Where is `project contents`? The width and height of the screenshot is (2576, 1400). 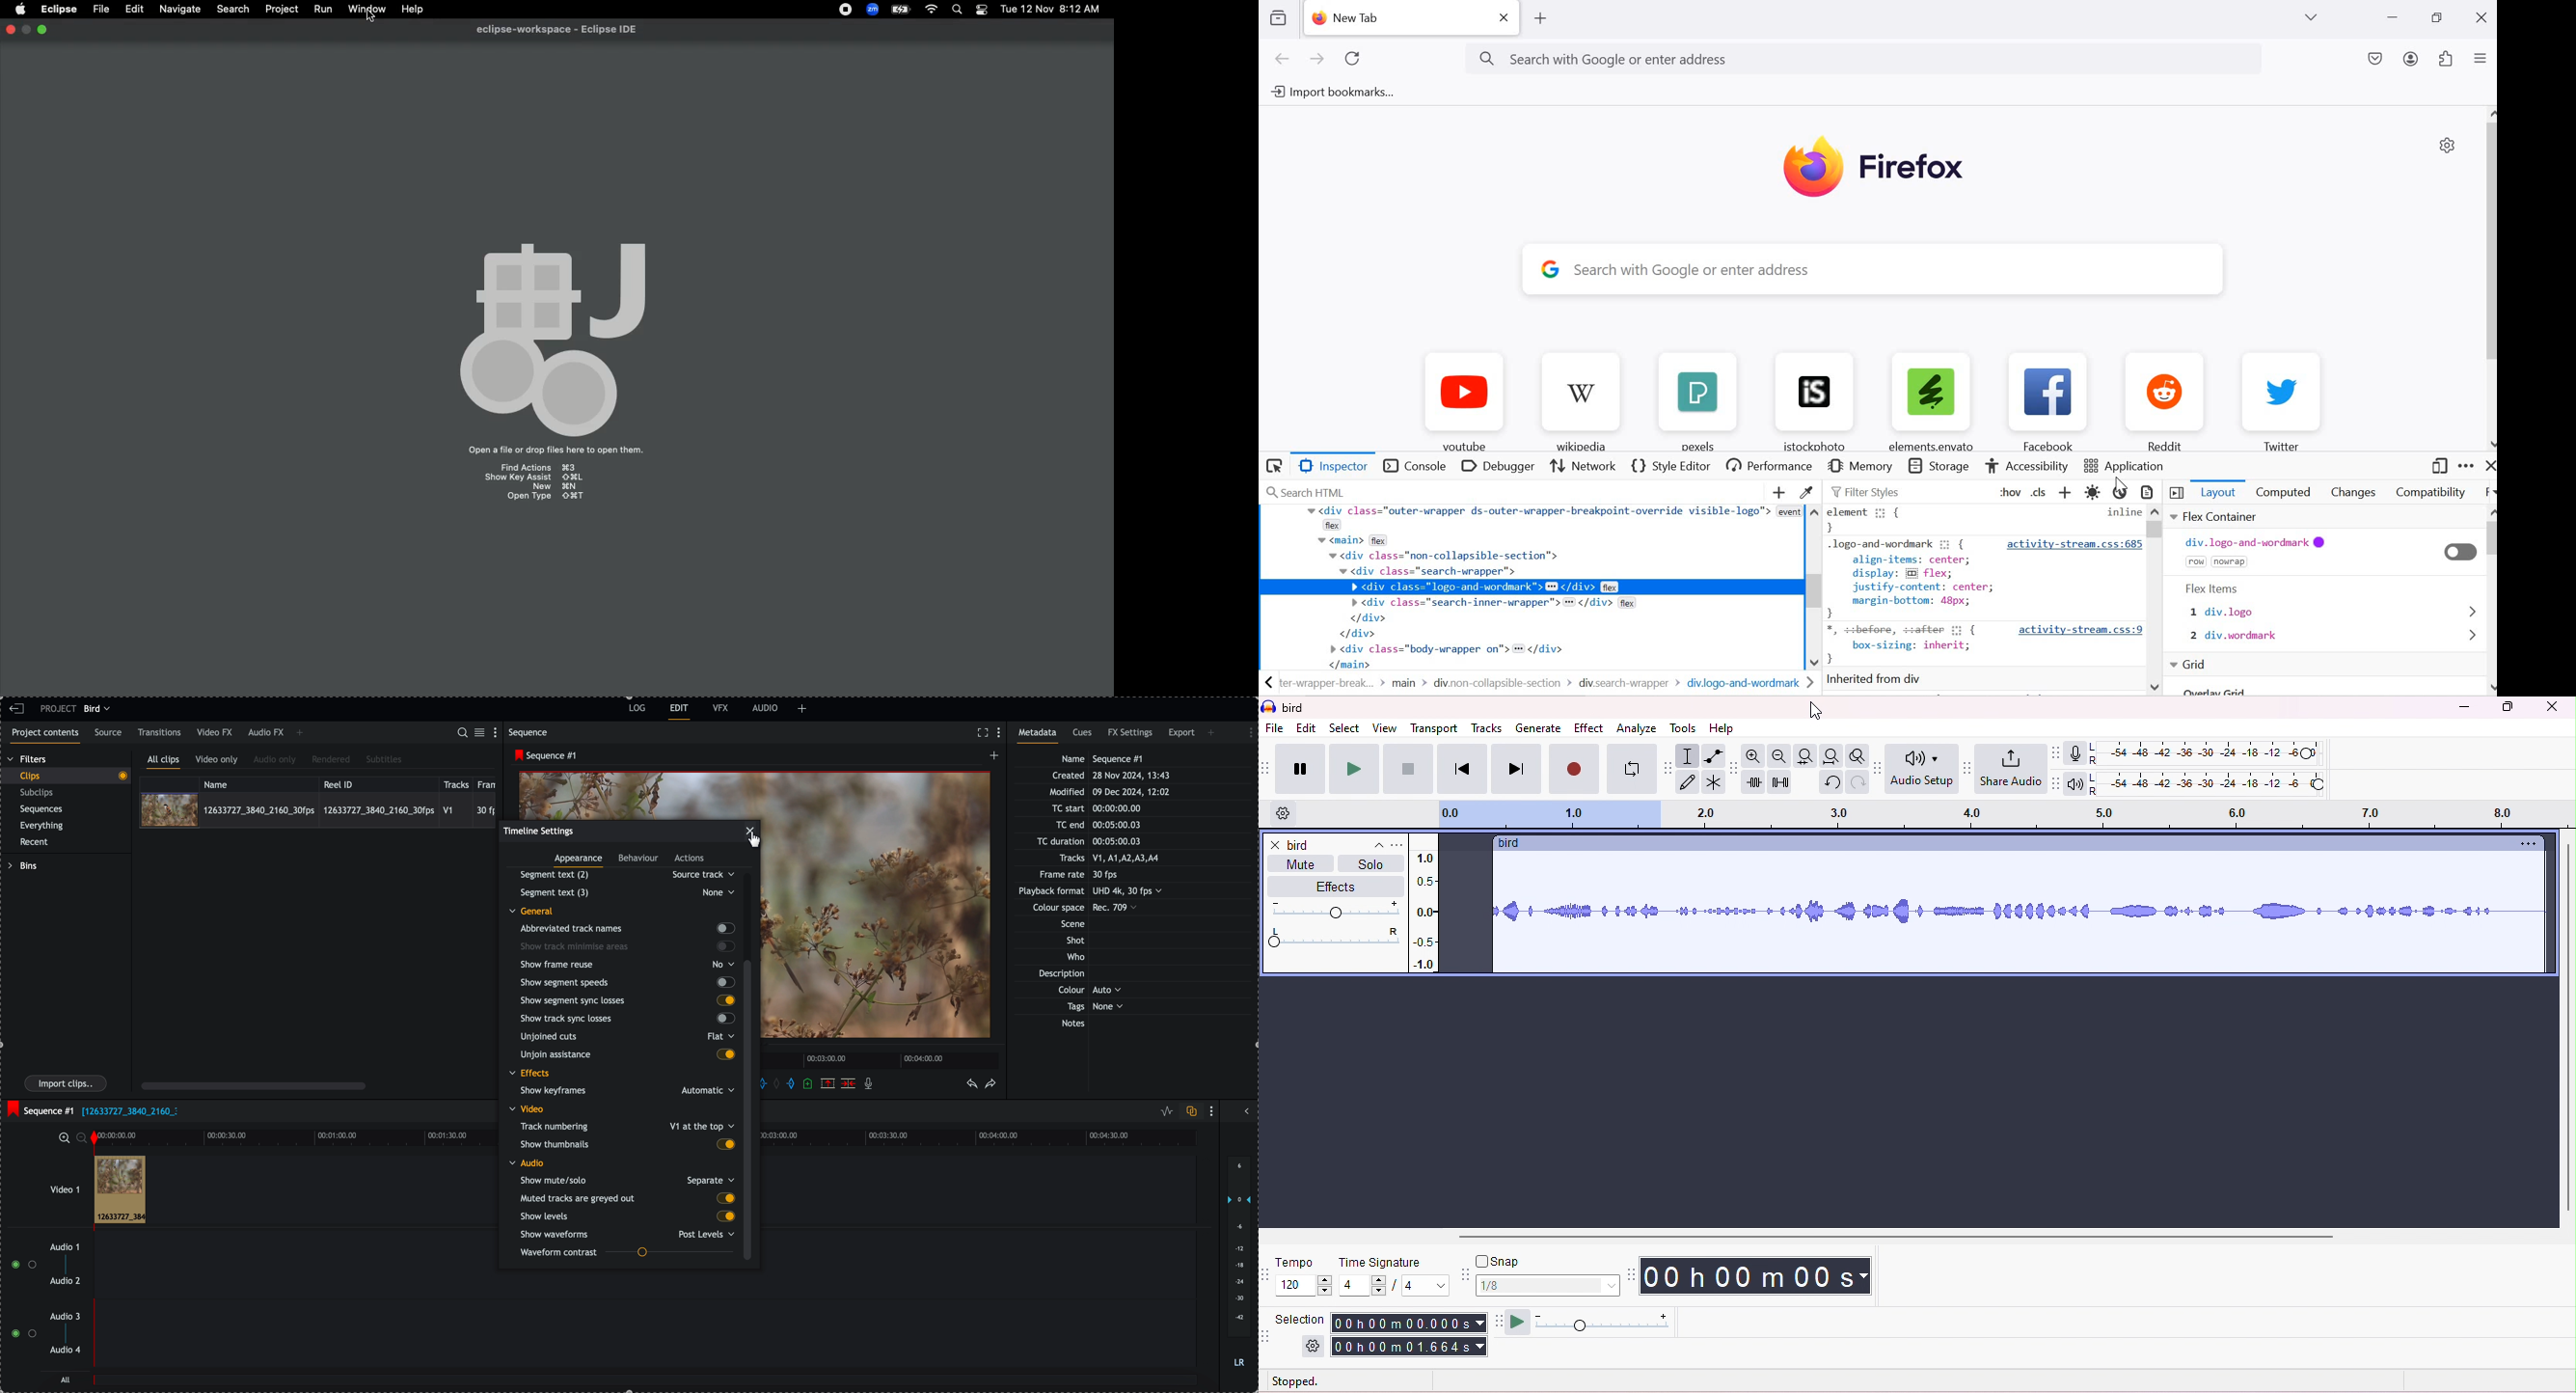
project contents is located at coordinates (43, 736).